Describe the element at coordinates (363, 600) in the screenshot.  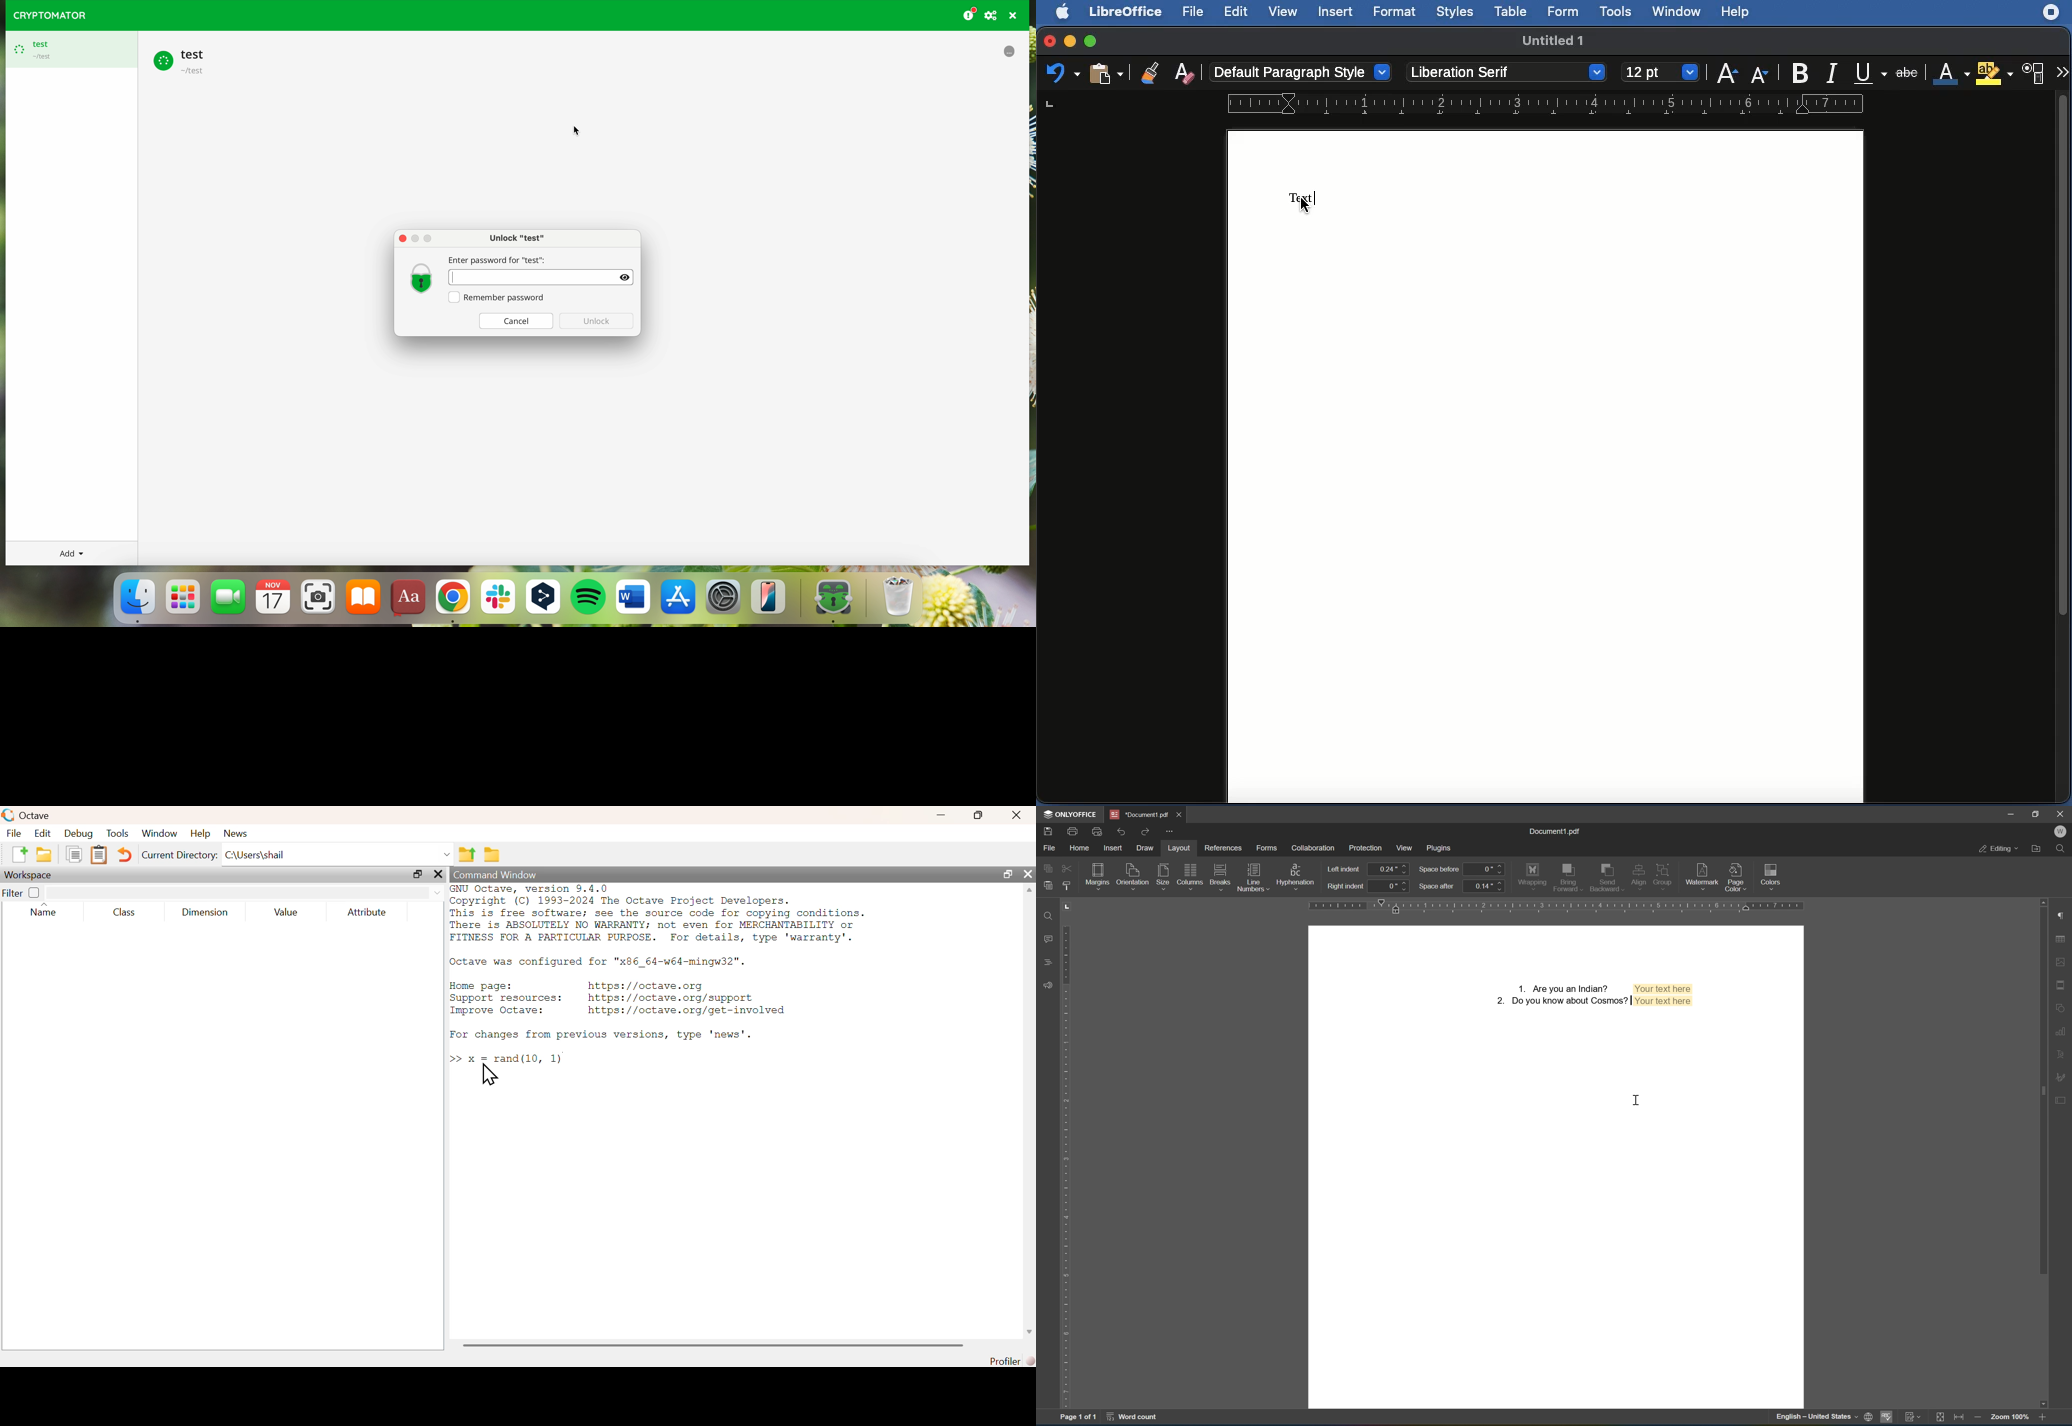
I see `iBooks` at that location.